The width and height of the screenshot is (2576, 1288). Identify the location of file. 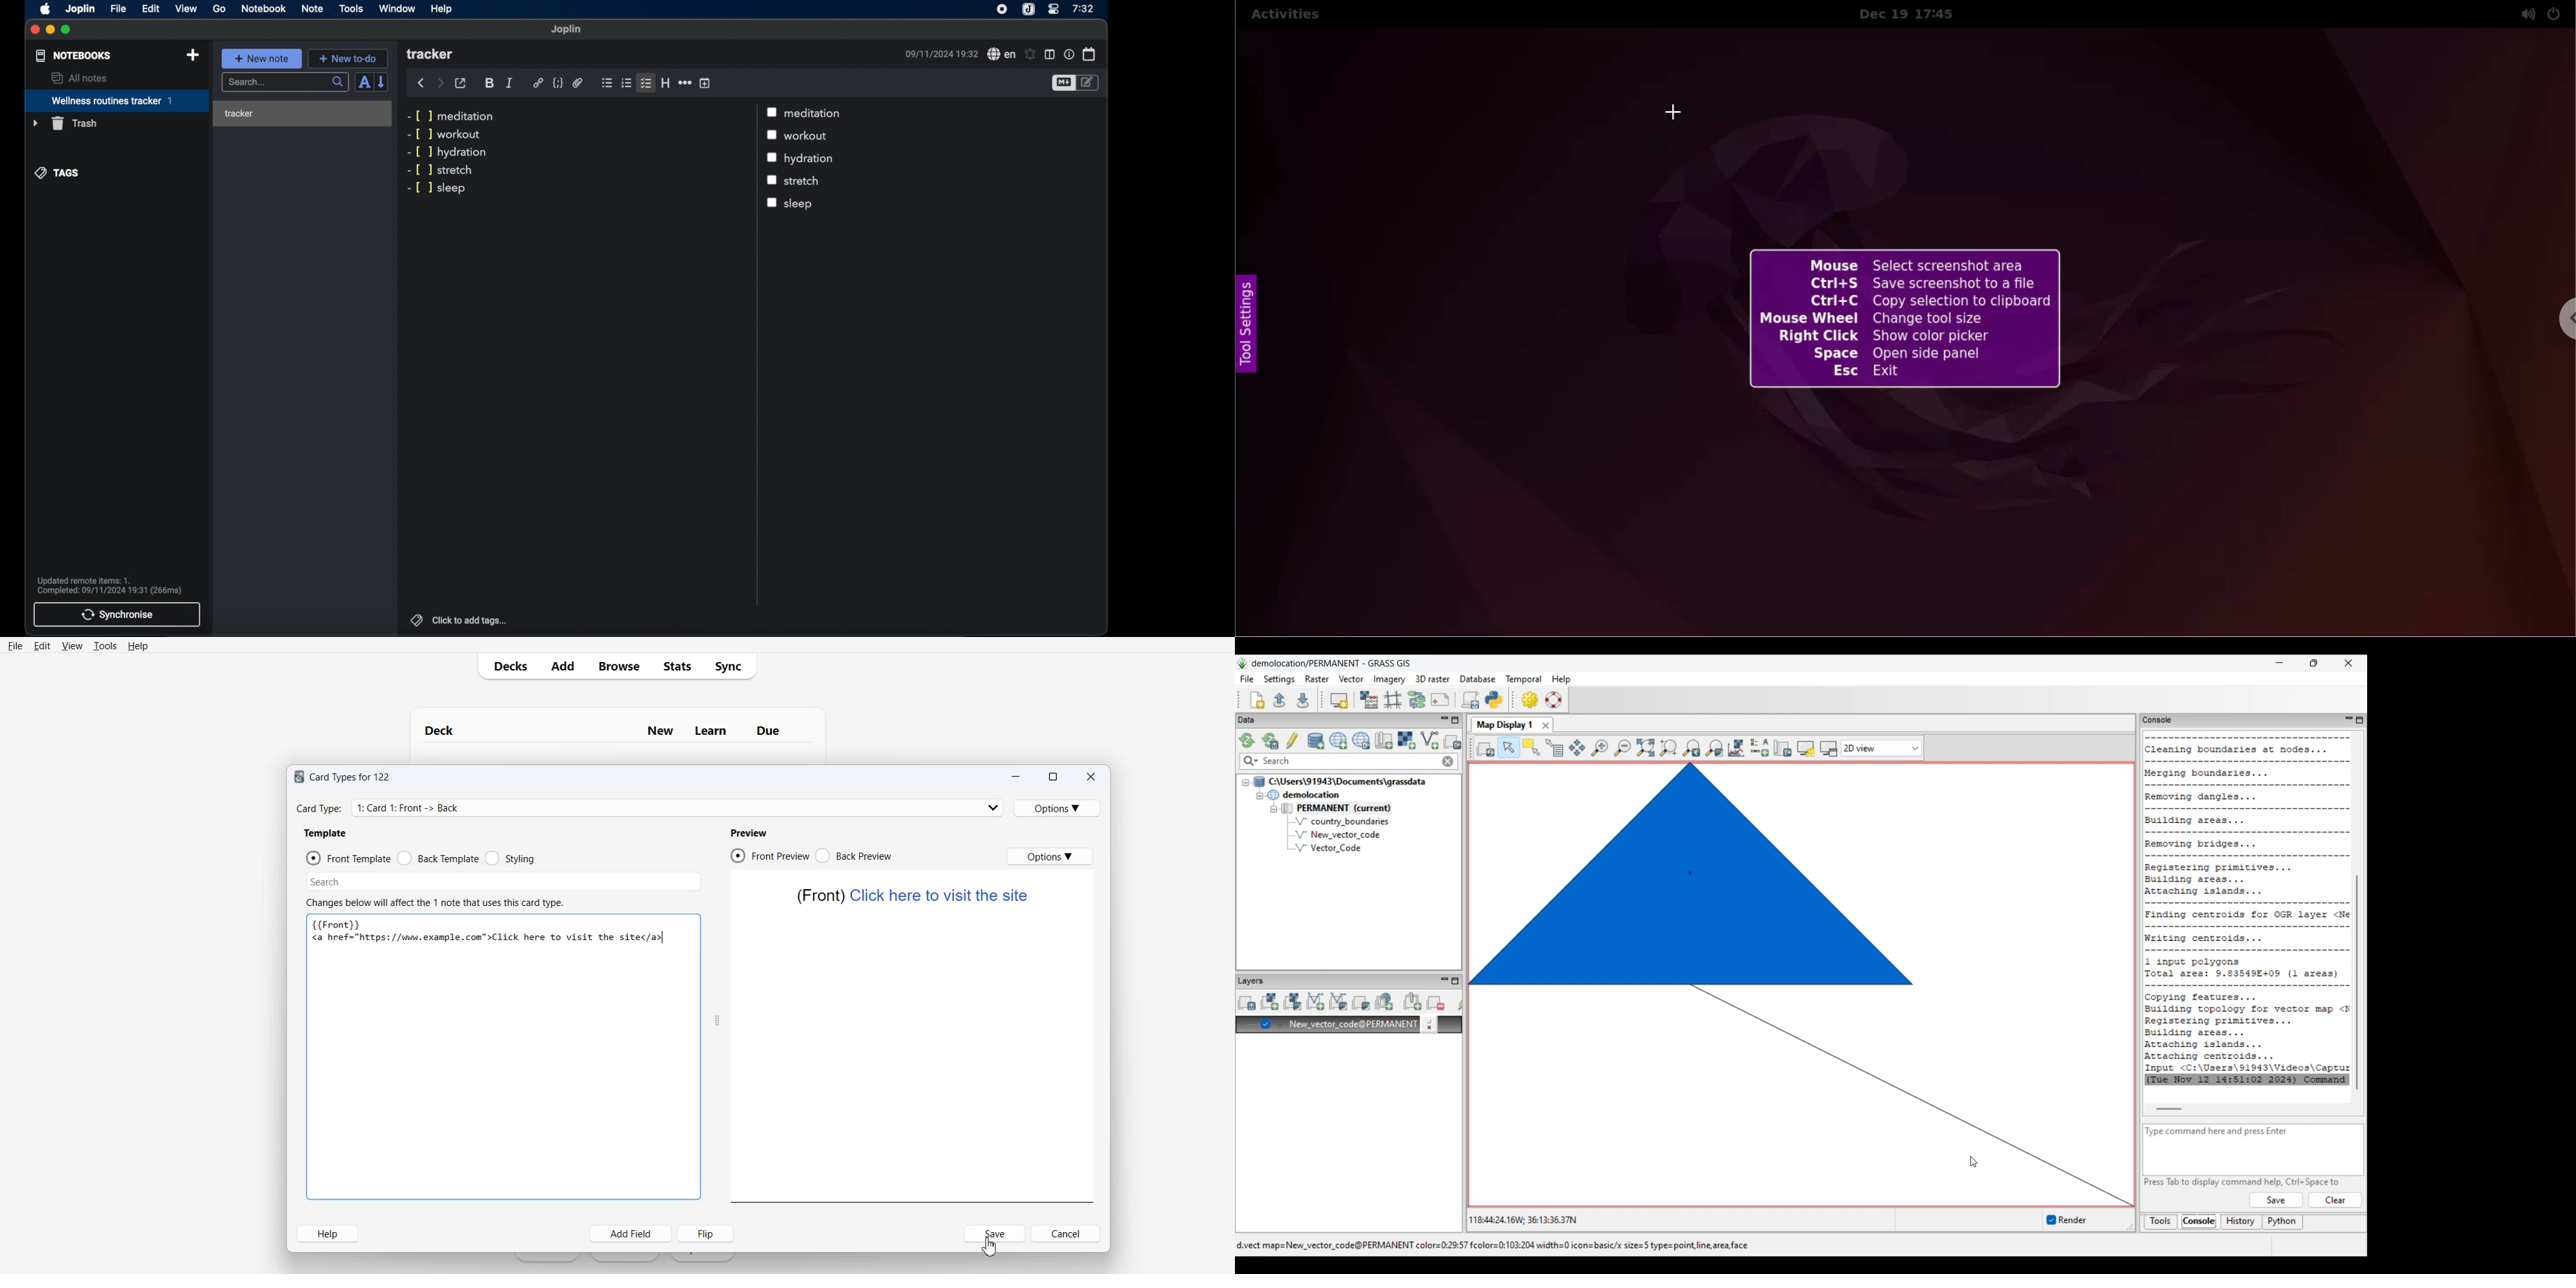
(118, 8).